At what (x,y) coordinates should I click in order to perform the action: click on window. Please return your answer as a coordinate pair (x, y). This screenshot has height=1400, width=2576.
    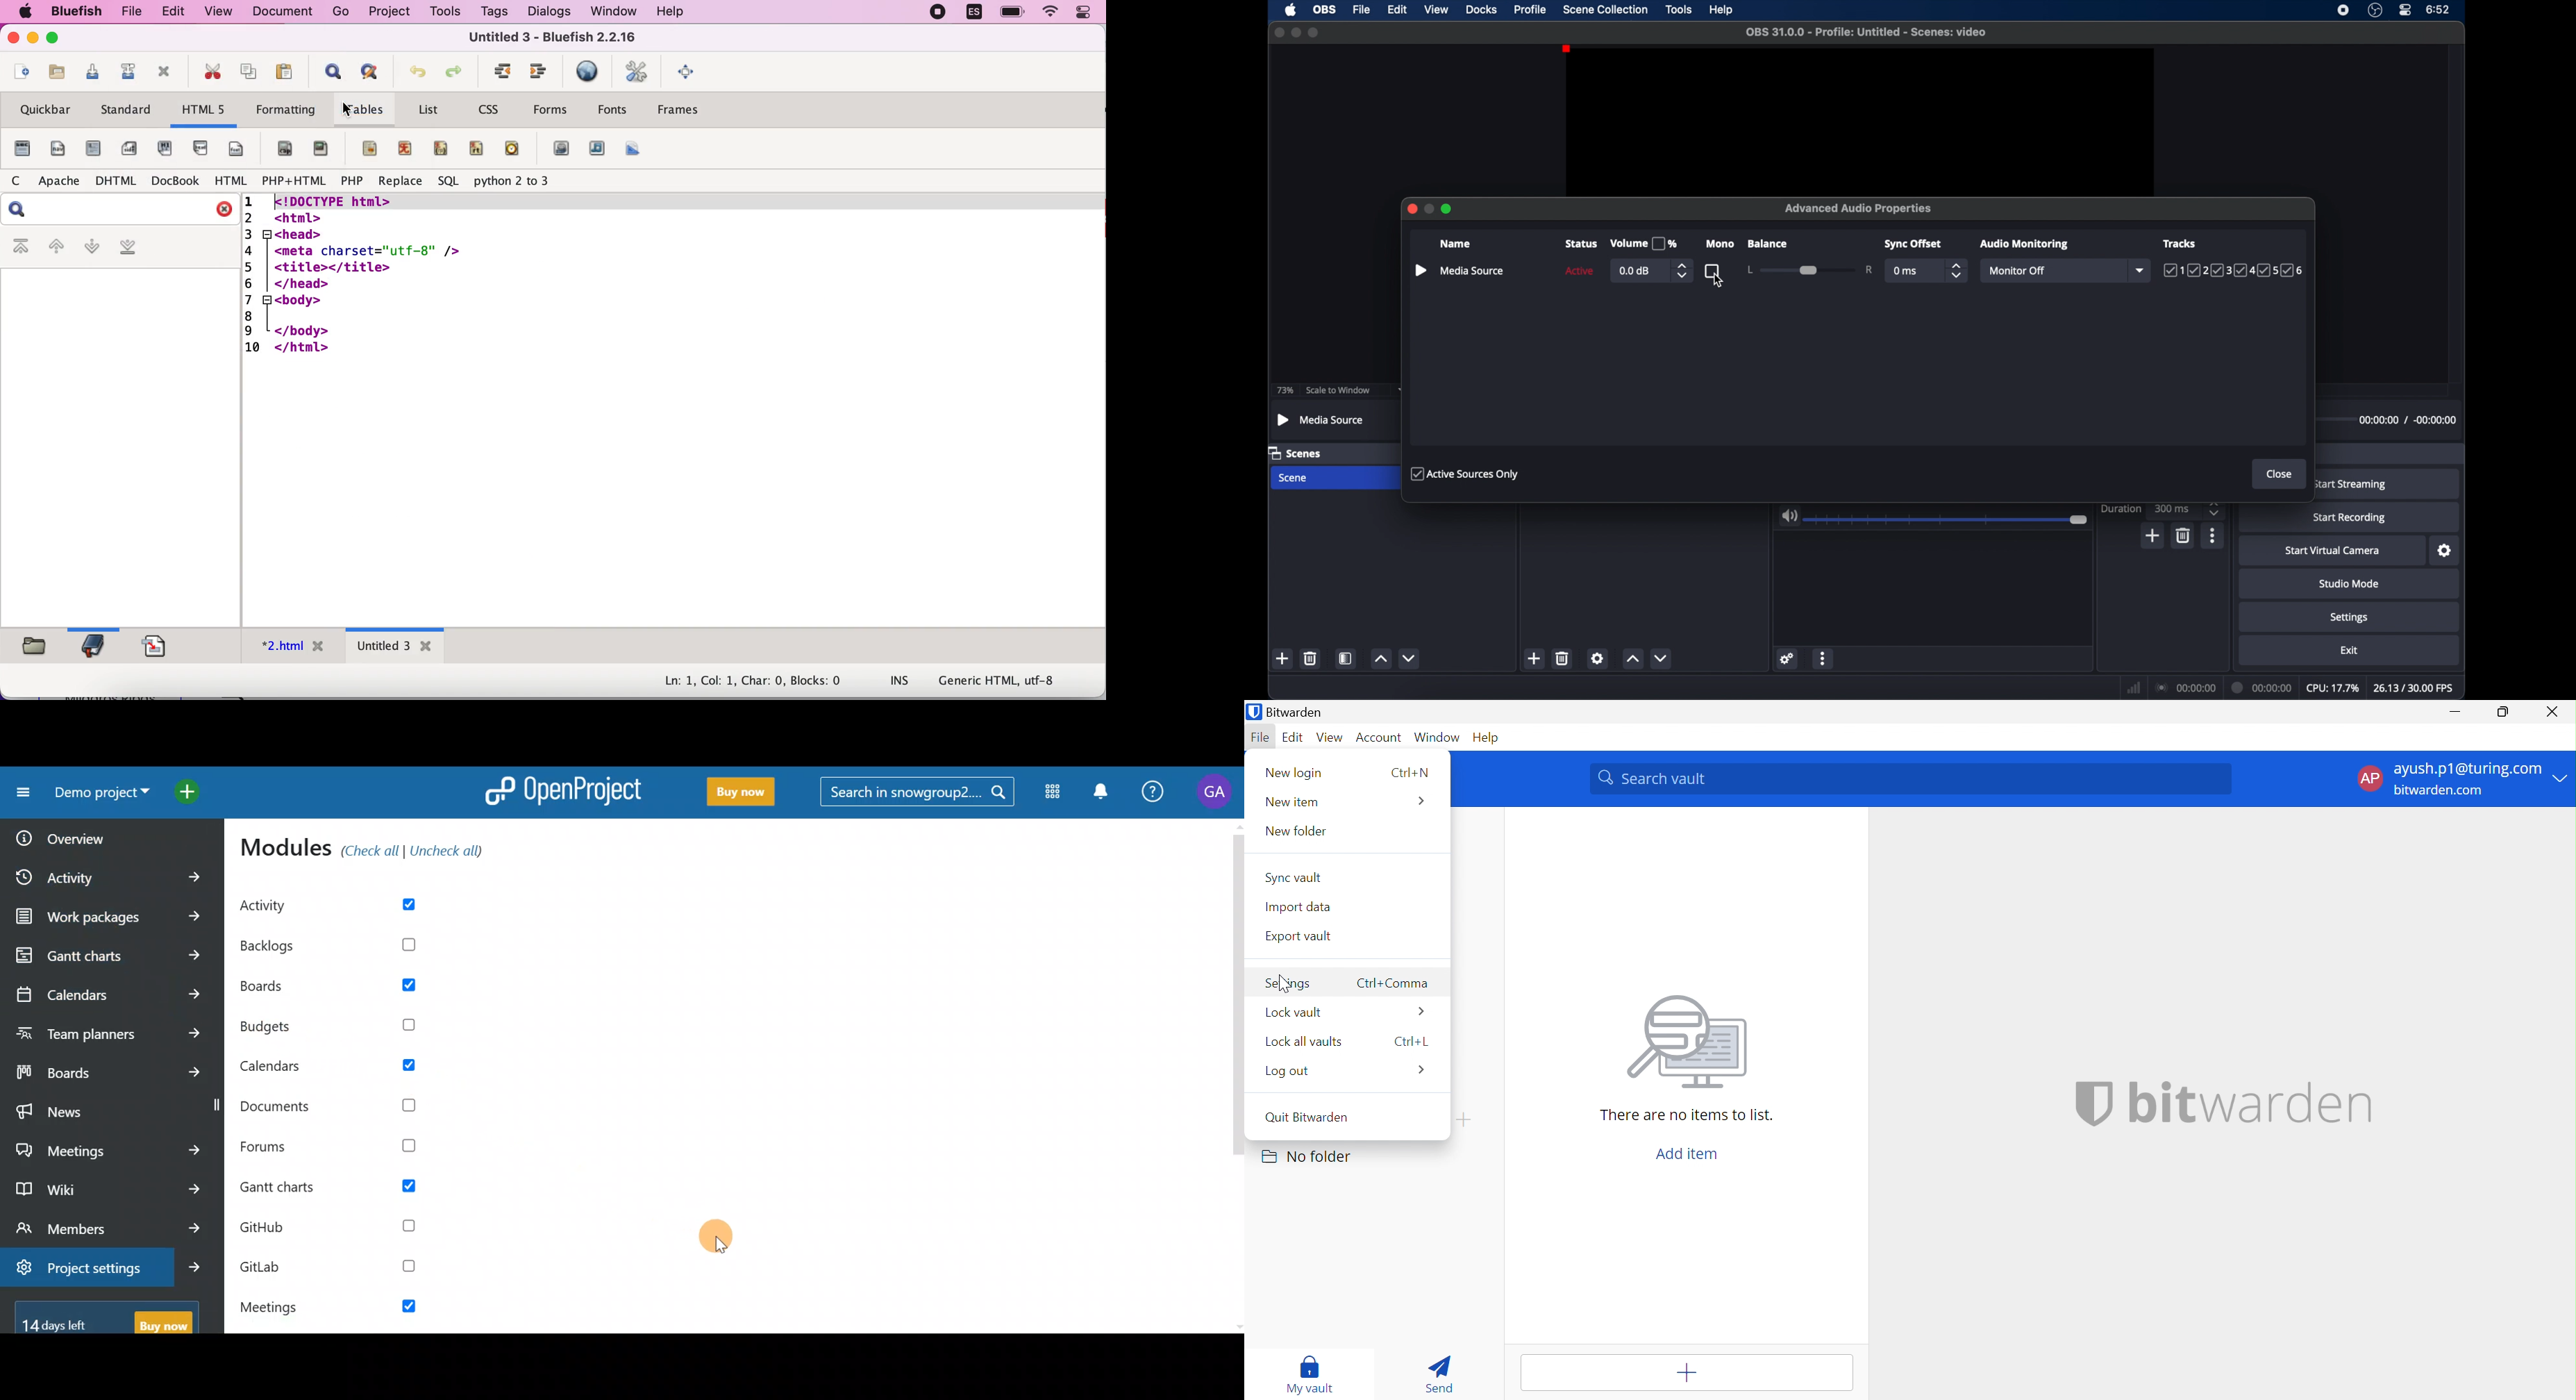
    Looking at the image, I should click on (609, 12).